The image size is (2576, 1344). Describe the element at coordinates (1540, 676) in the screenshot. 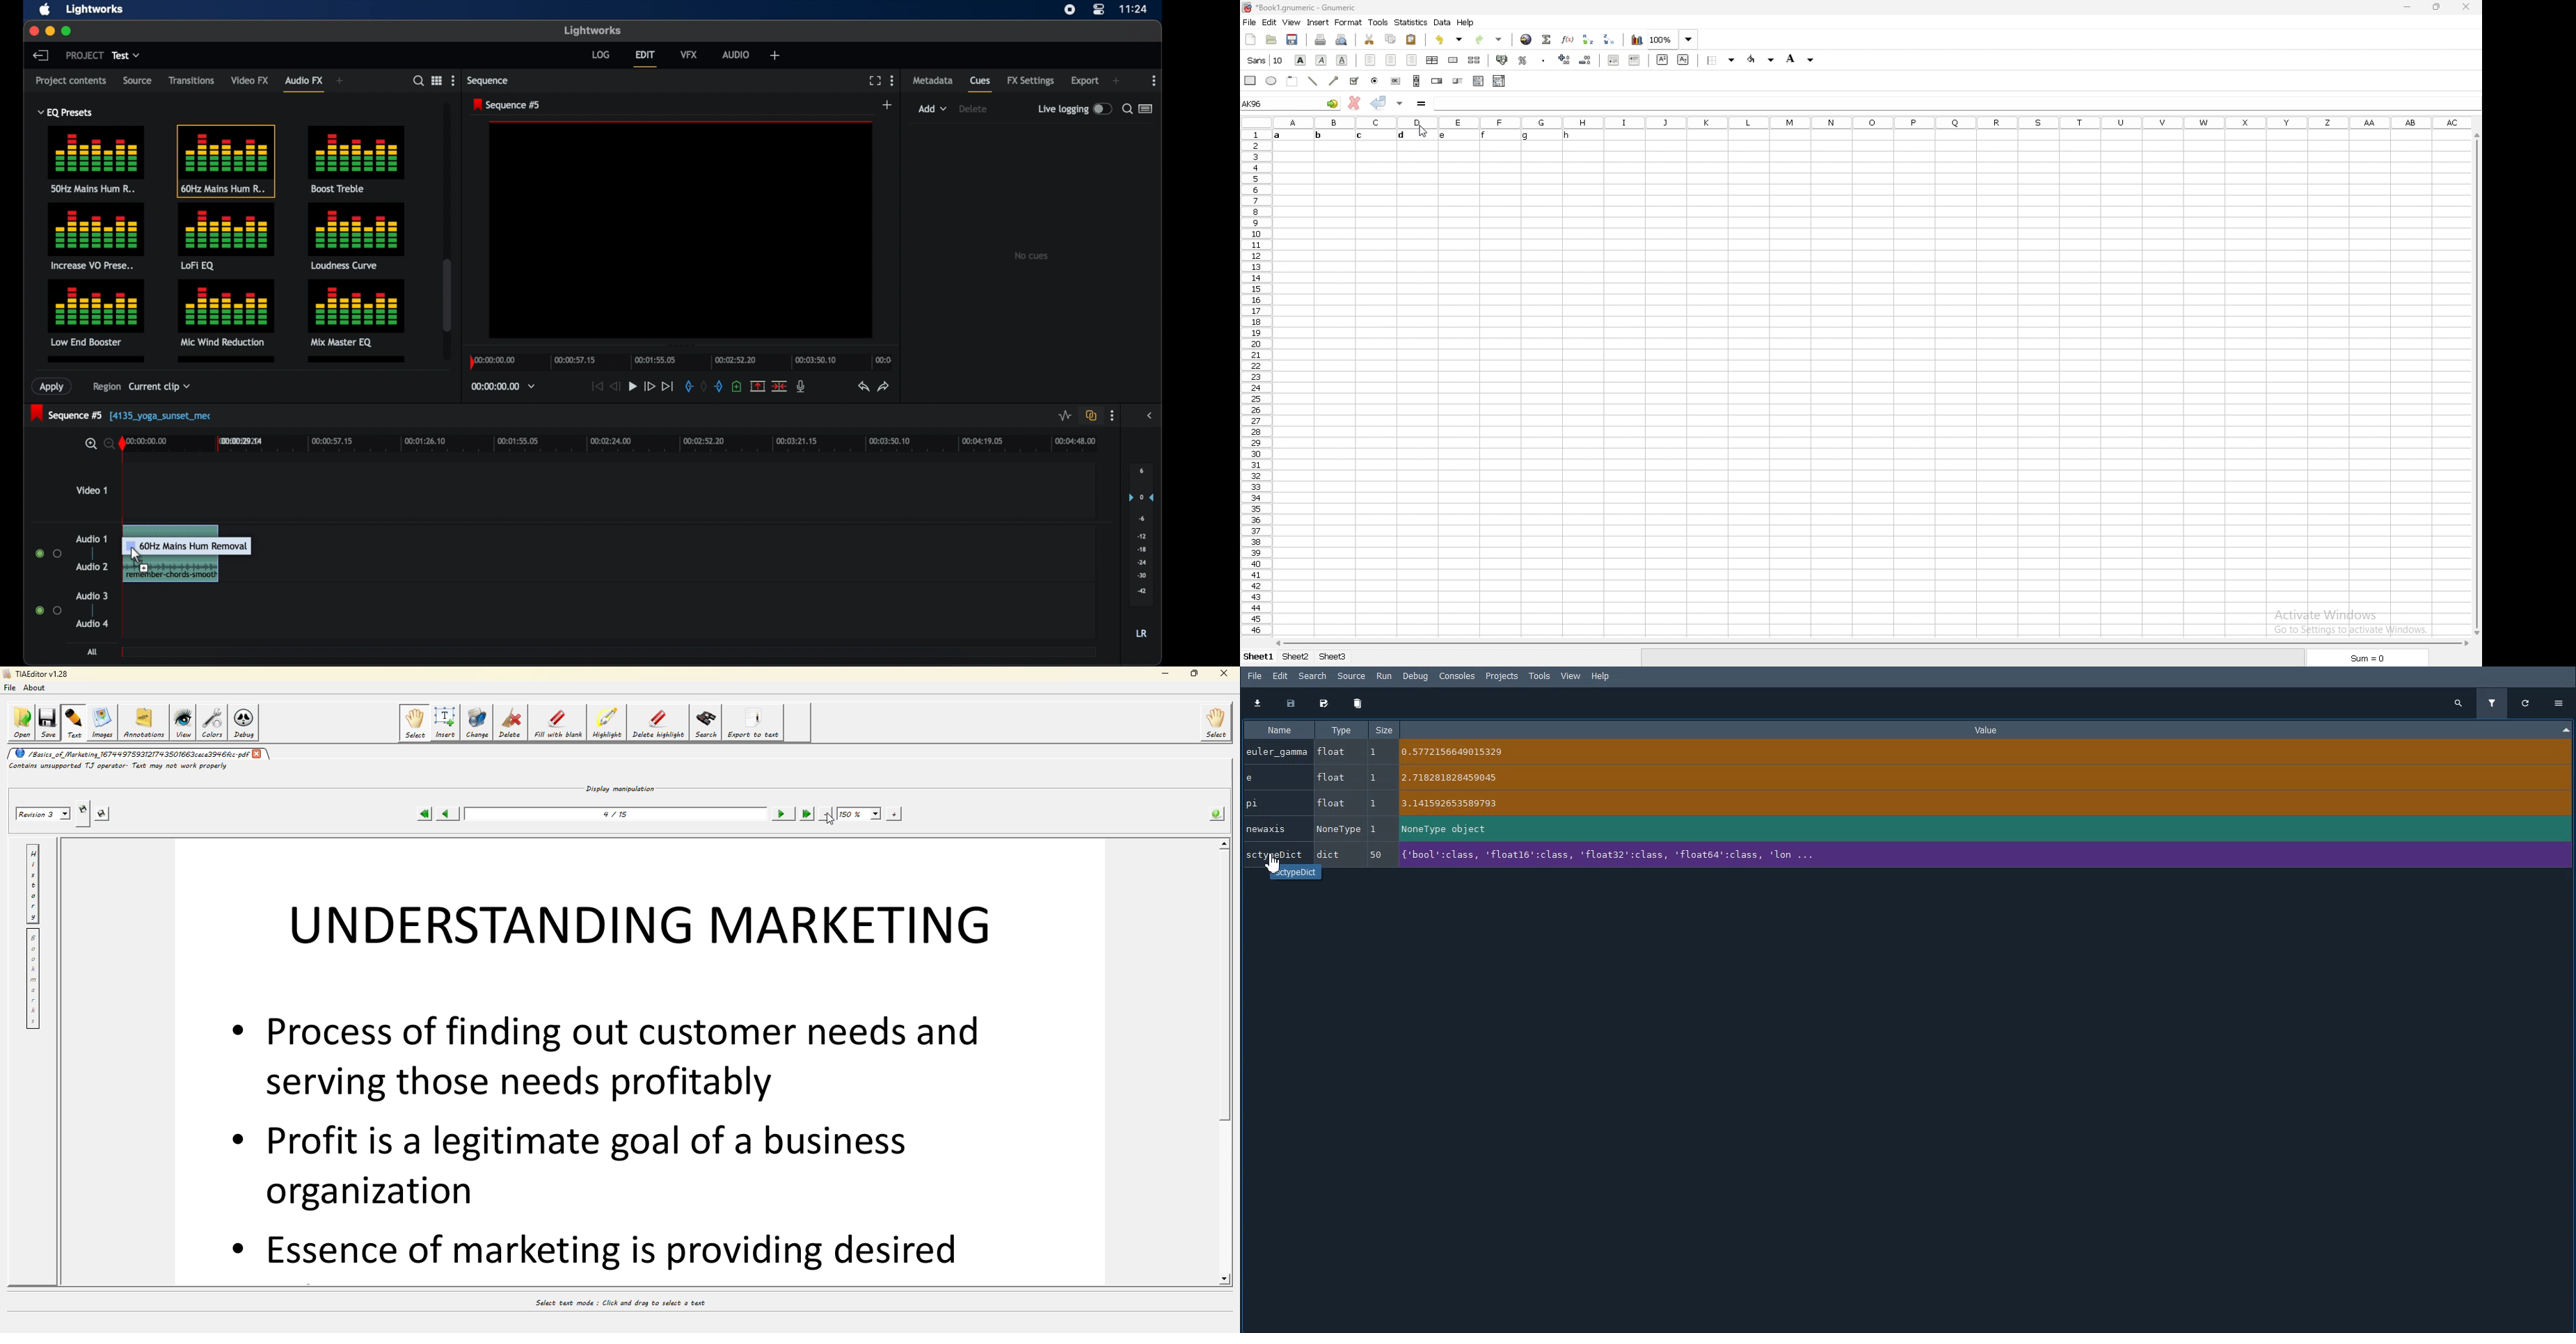

I see `Tools` at that location.